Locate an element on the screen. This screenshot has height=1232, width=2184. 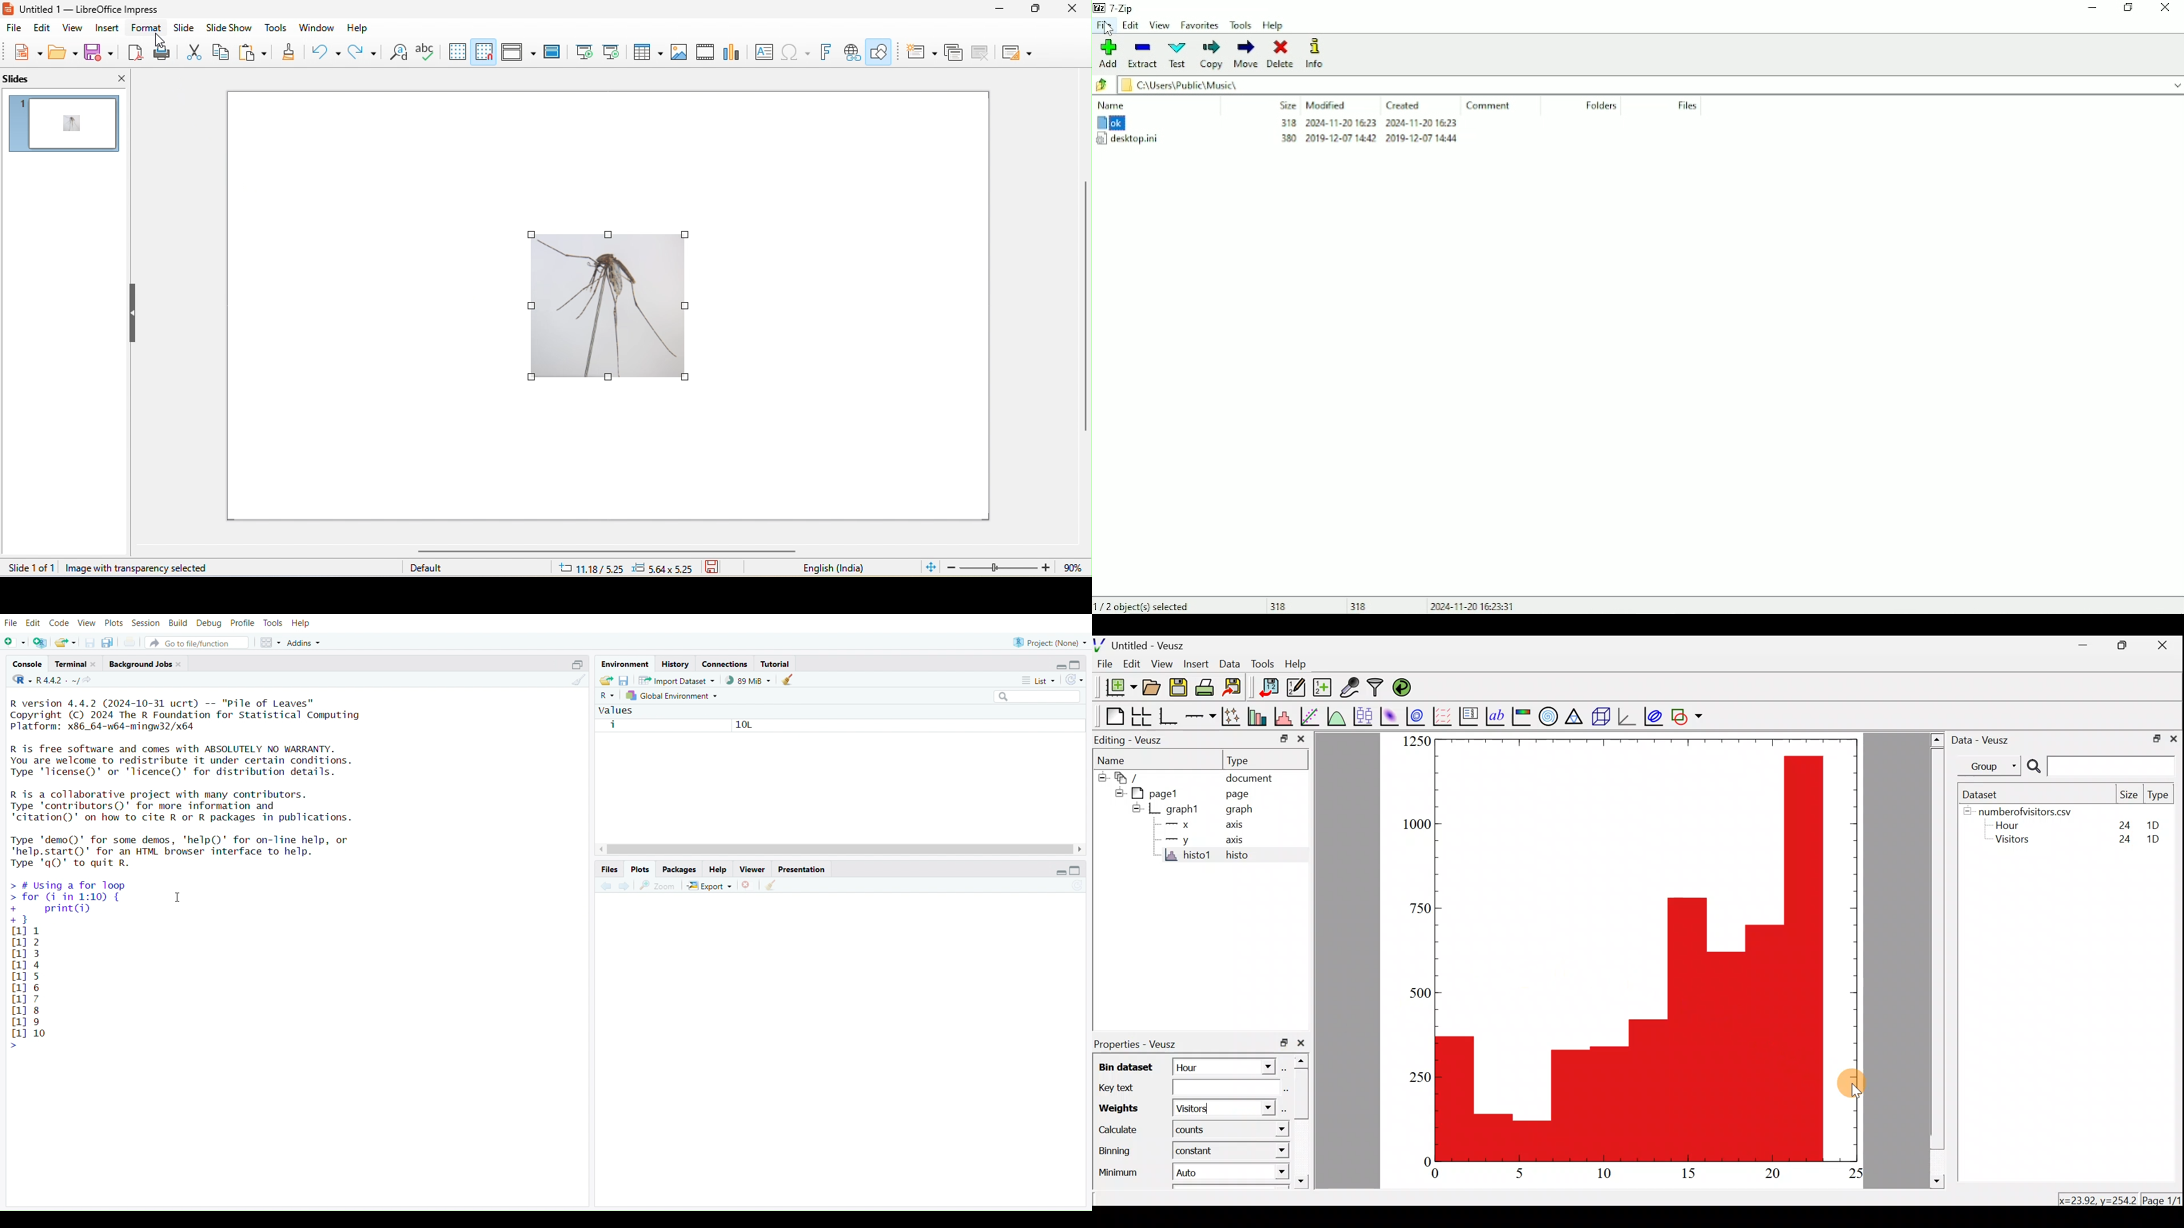
start from current is located at coordinates (612, 51).